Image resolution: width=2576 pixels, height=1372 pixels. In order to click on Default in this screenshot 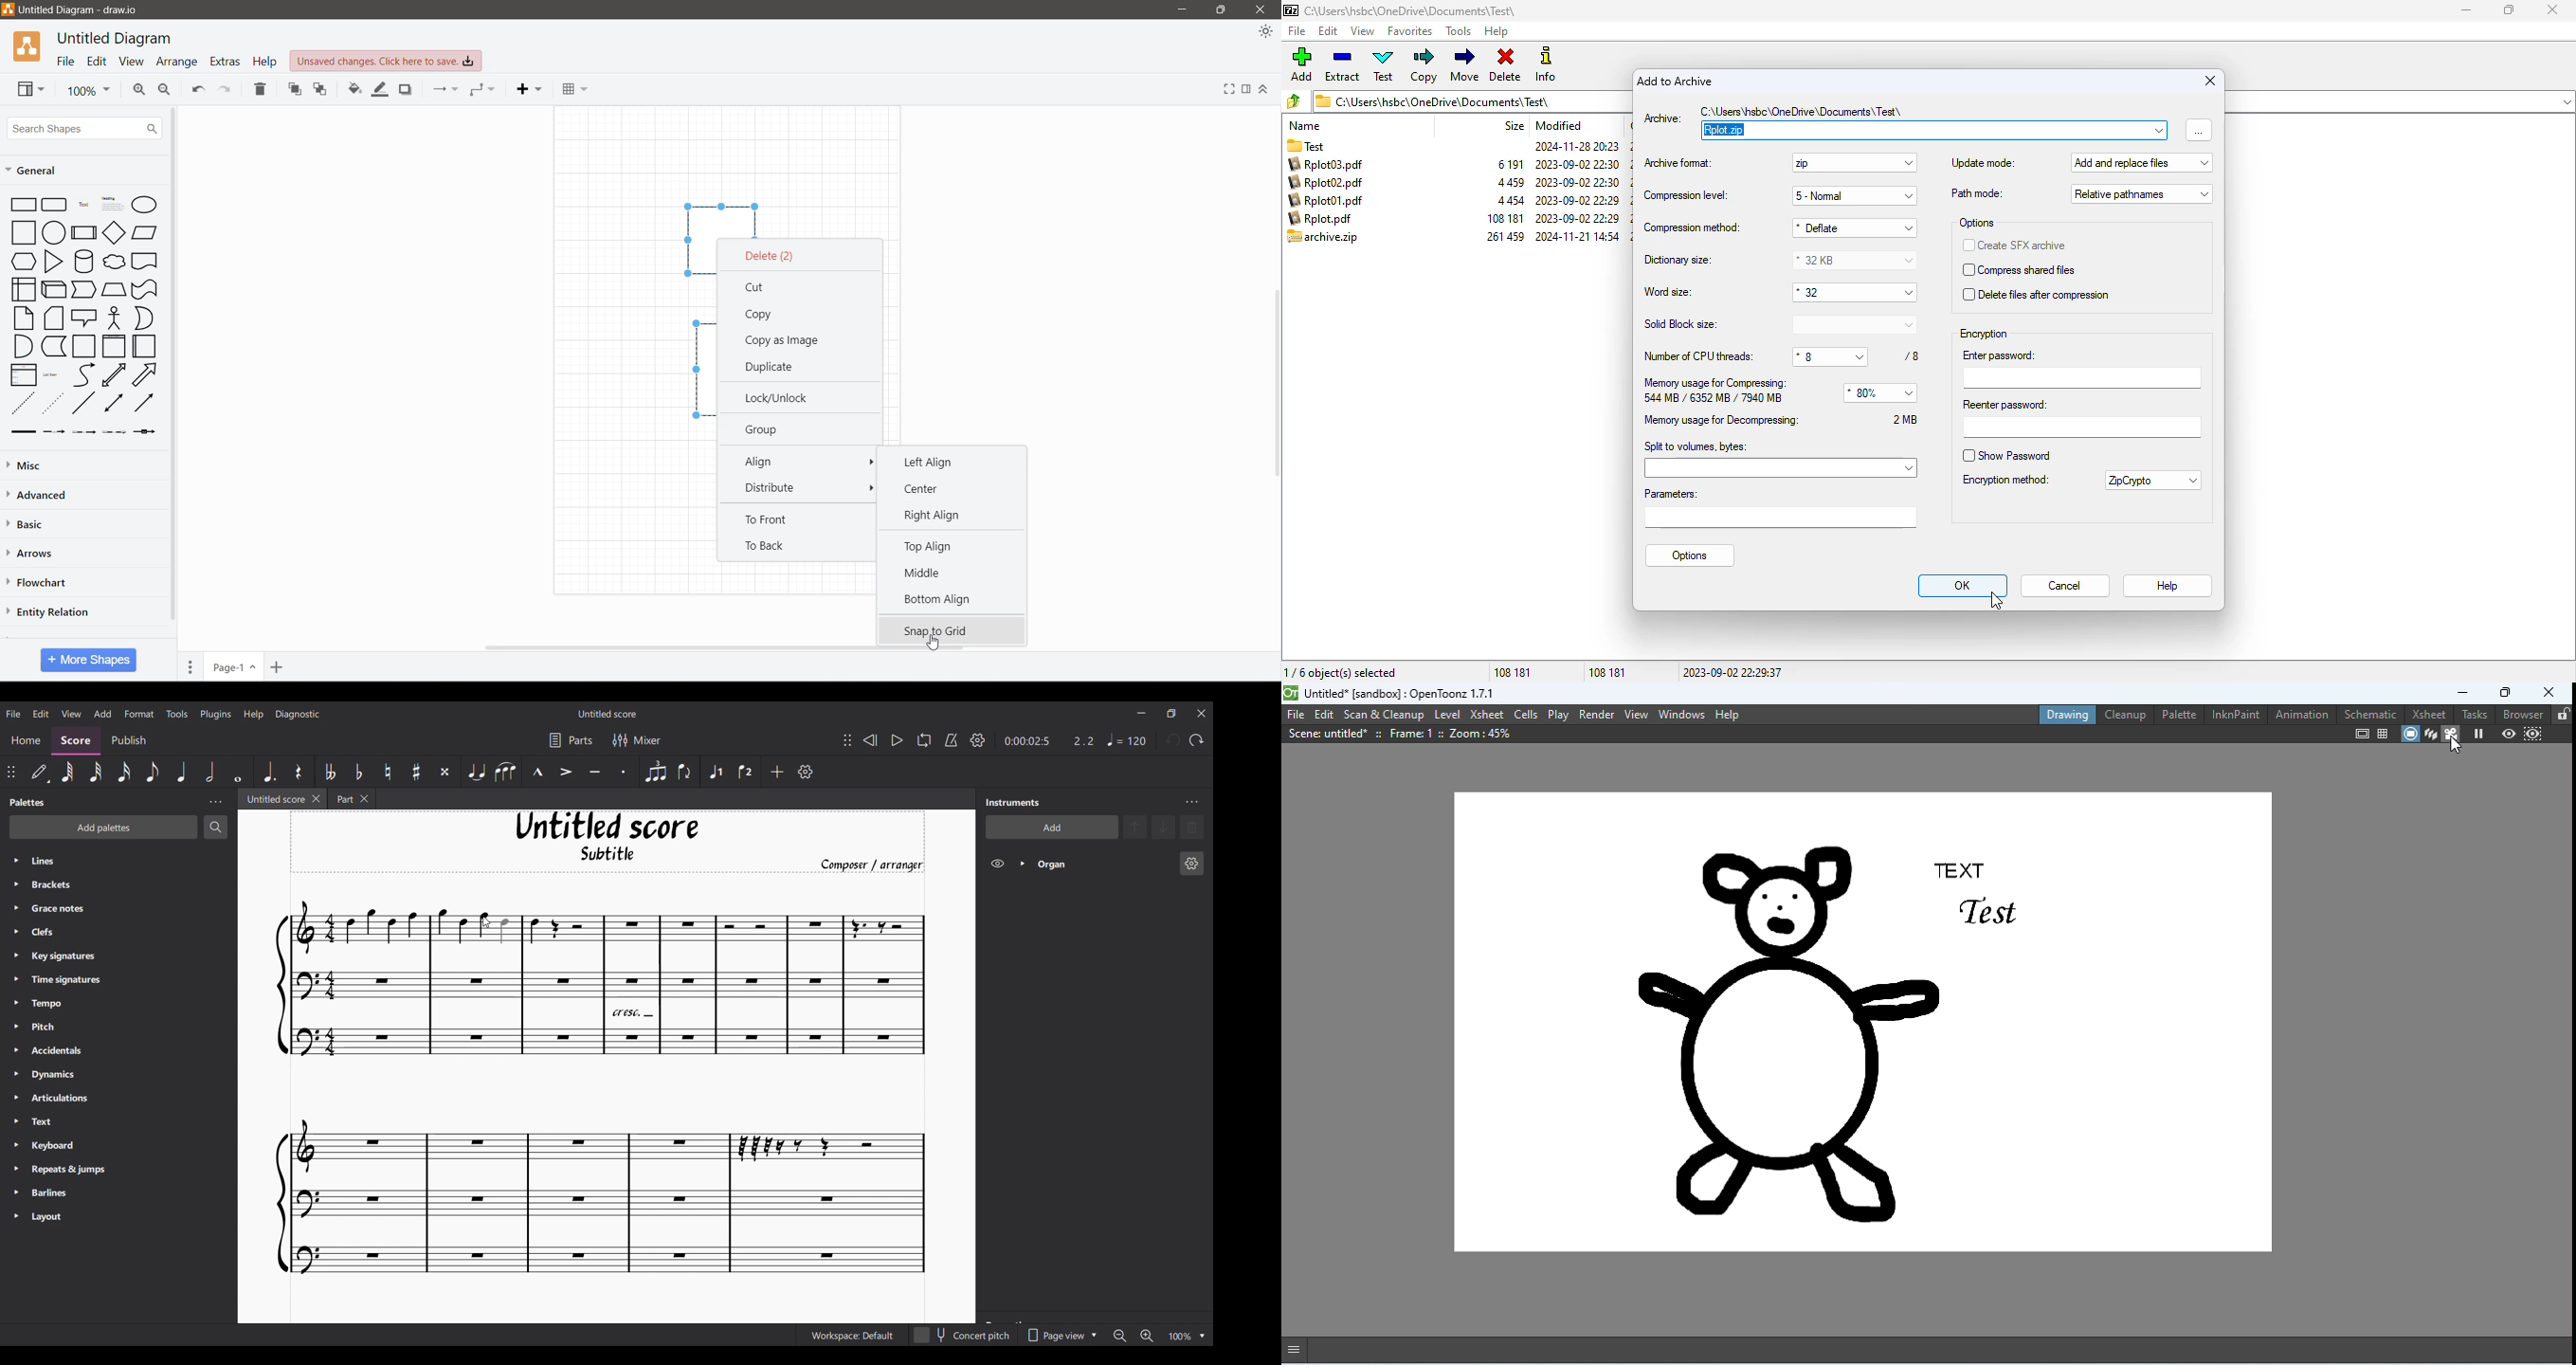, I will do `click(40, 772)`.